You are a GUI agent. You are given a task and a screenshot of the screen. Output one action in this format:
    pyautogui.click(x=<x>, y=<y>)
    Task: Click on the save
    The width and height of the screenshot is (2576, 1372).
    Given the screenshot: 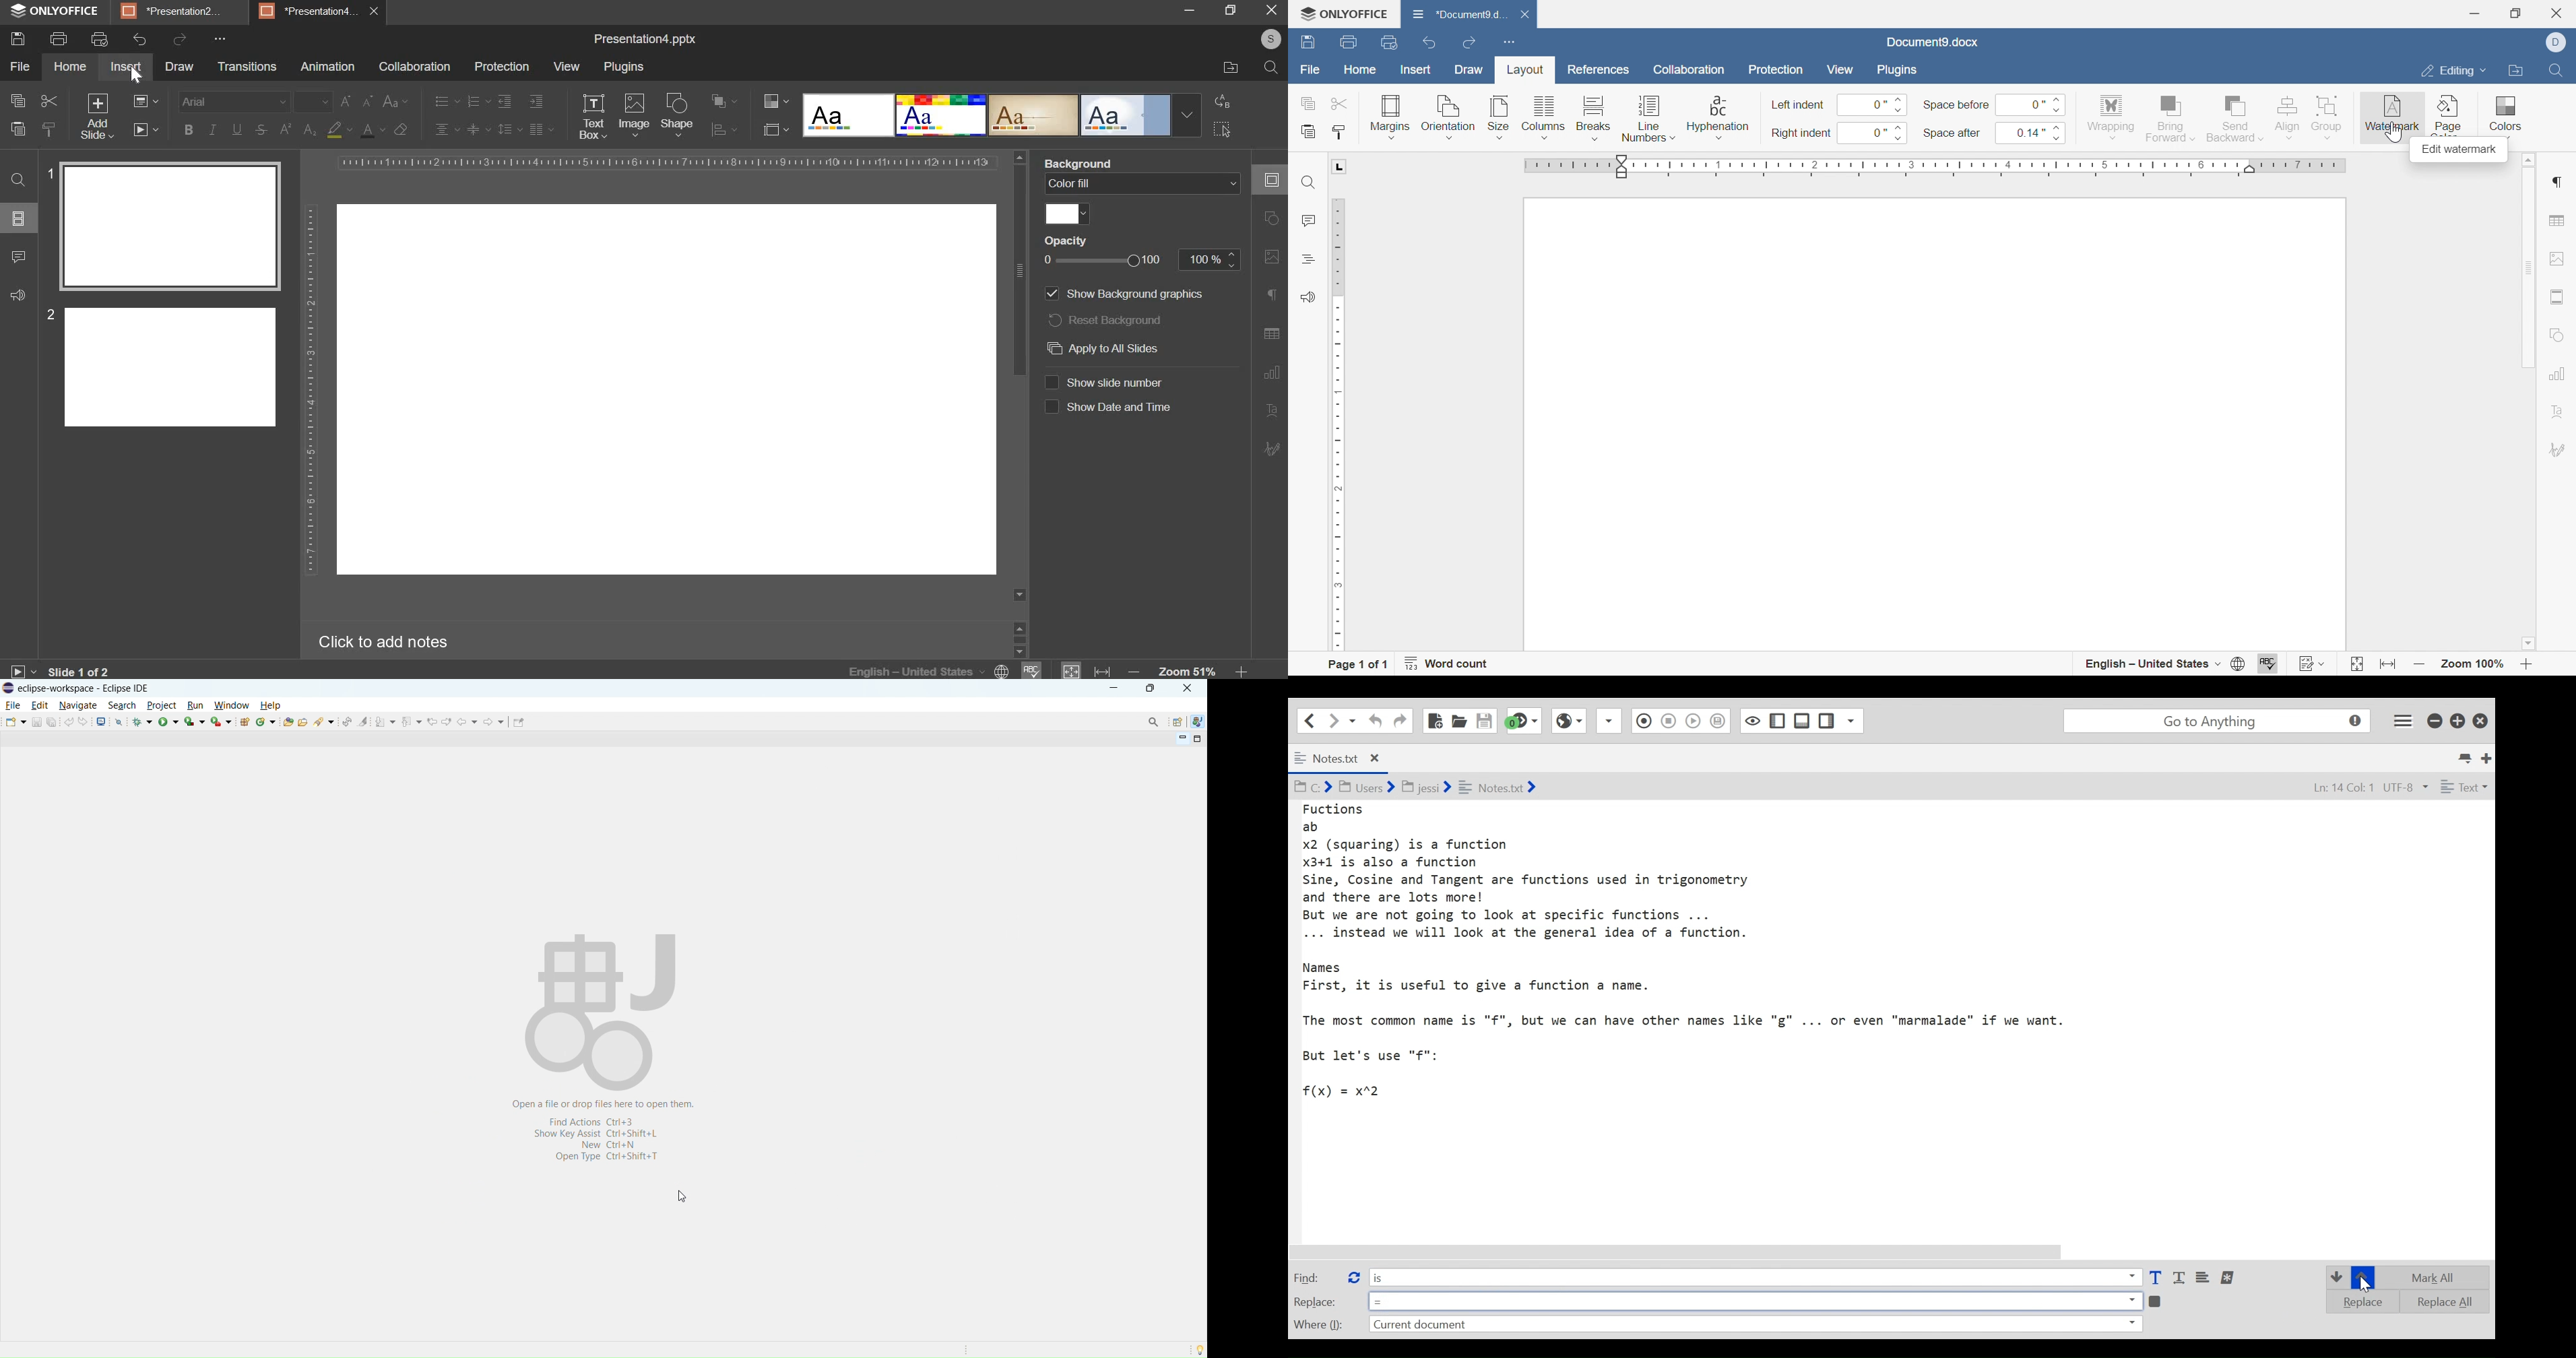 What is the action you would take?
    pyautogui.click(x=18, y=39)
    